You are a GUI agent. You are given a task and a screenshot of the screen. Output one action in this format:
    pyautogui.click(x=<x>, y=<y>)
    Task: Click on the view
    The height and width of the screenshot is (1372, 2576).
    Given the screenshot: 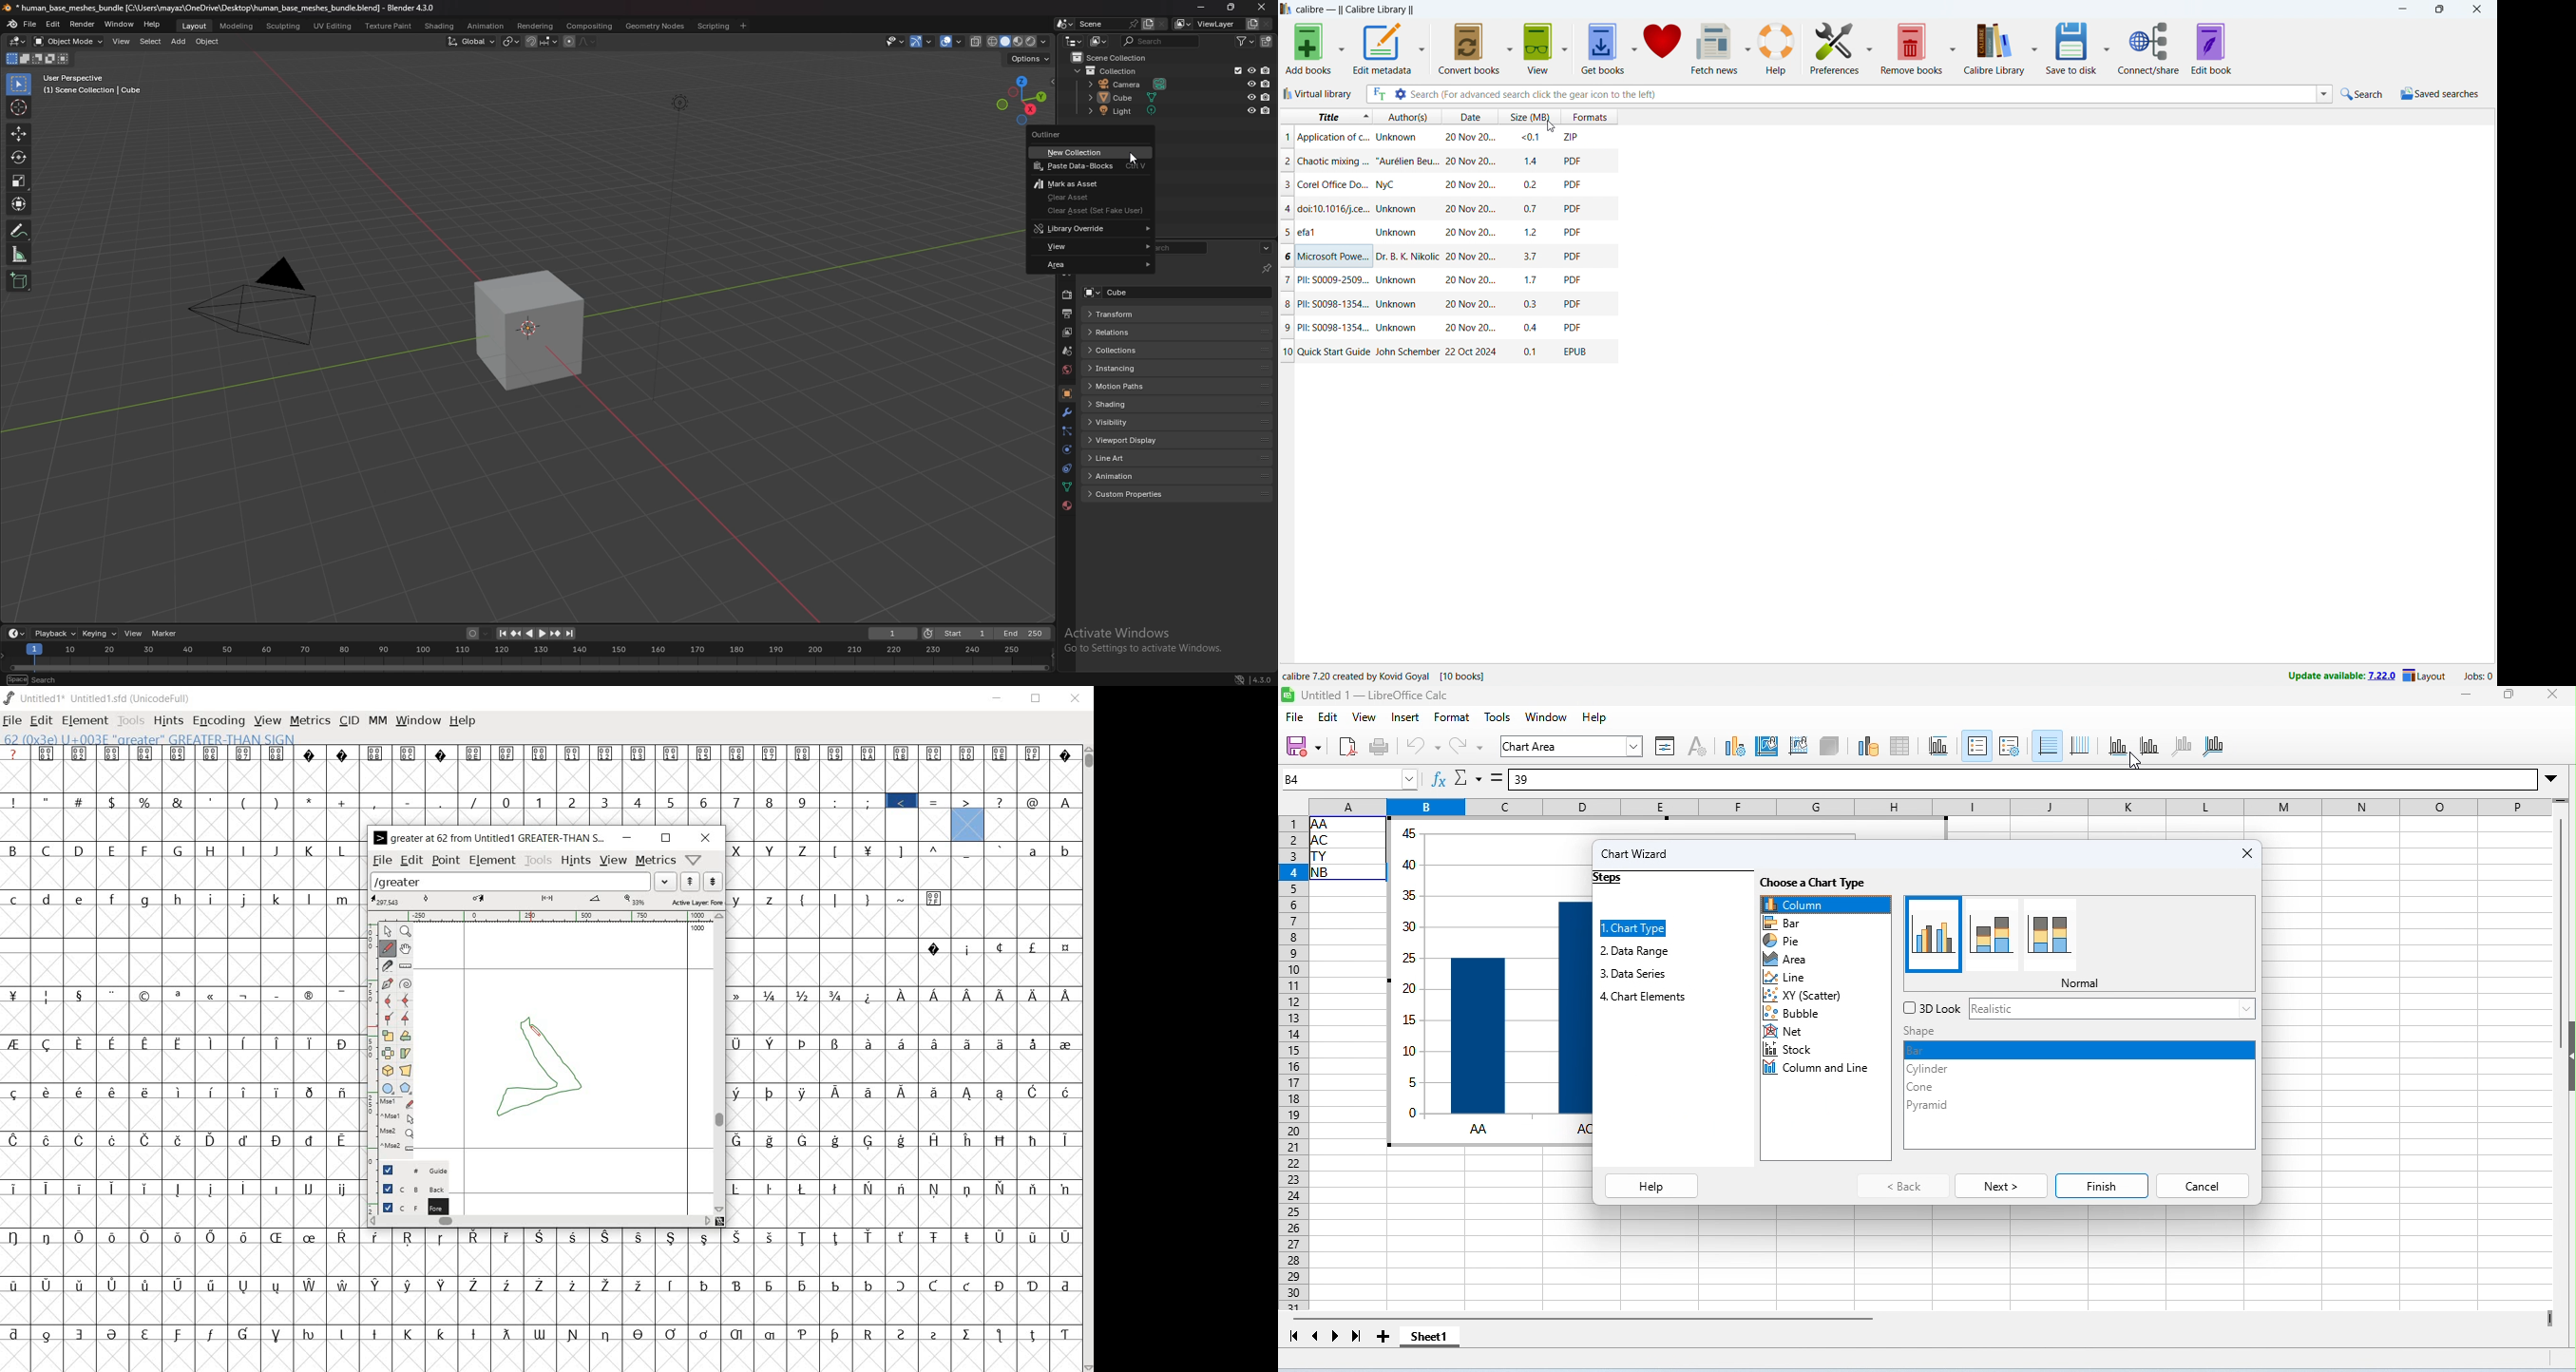 What is the action you would take?
    pyautogui.click(x=1095, y=247)
    